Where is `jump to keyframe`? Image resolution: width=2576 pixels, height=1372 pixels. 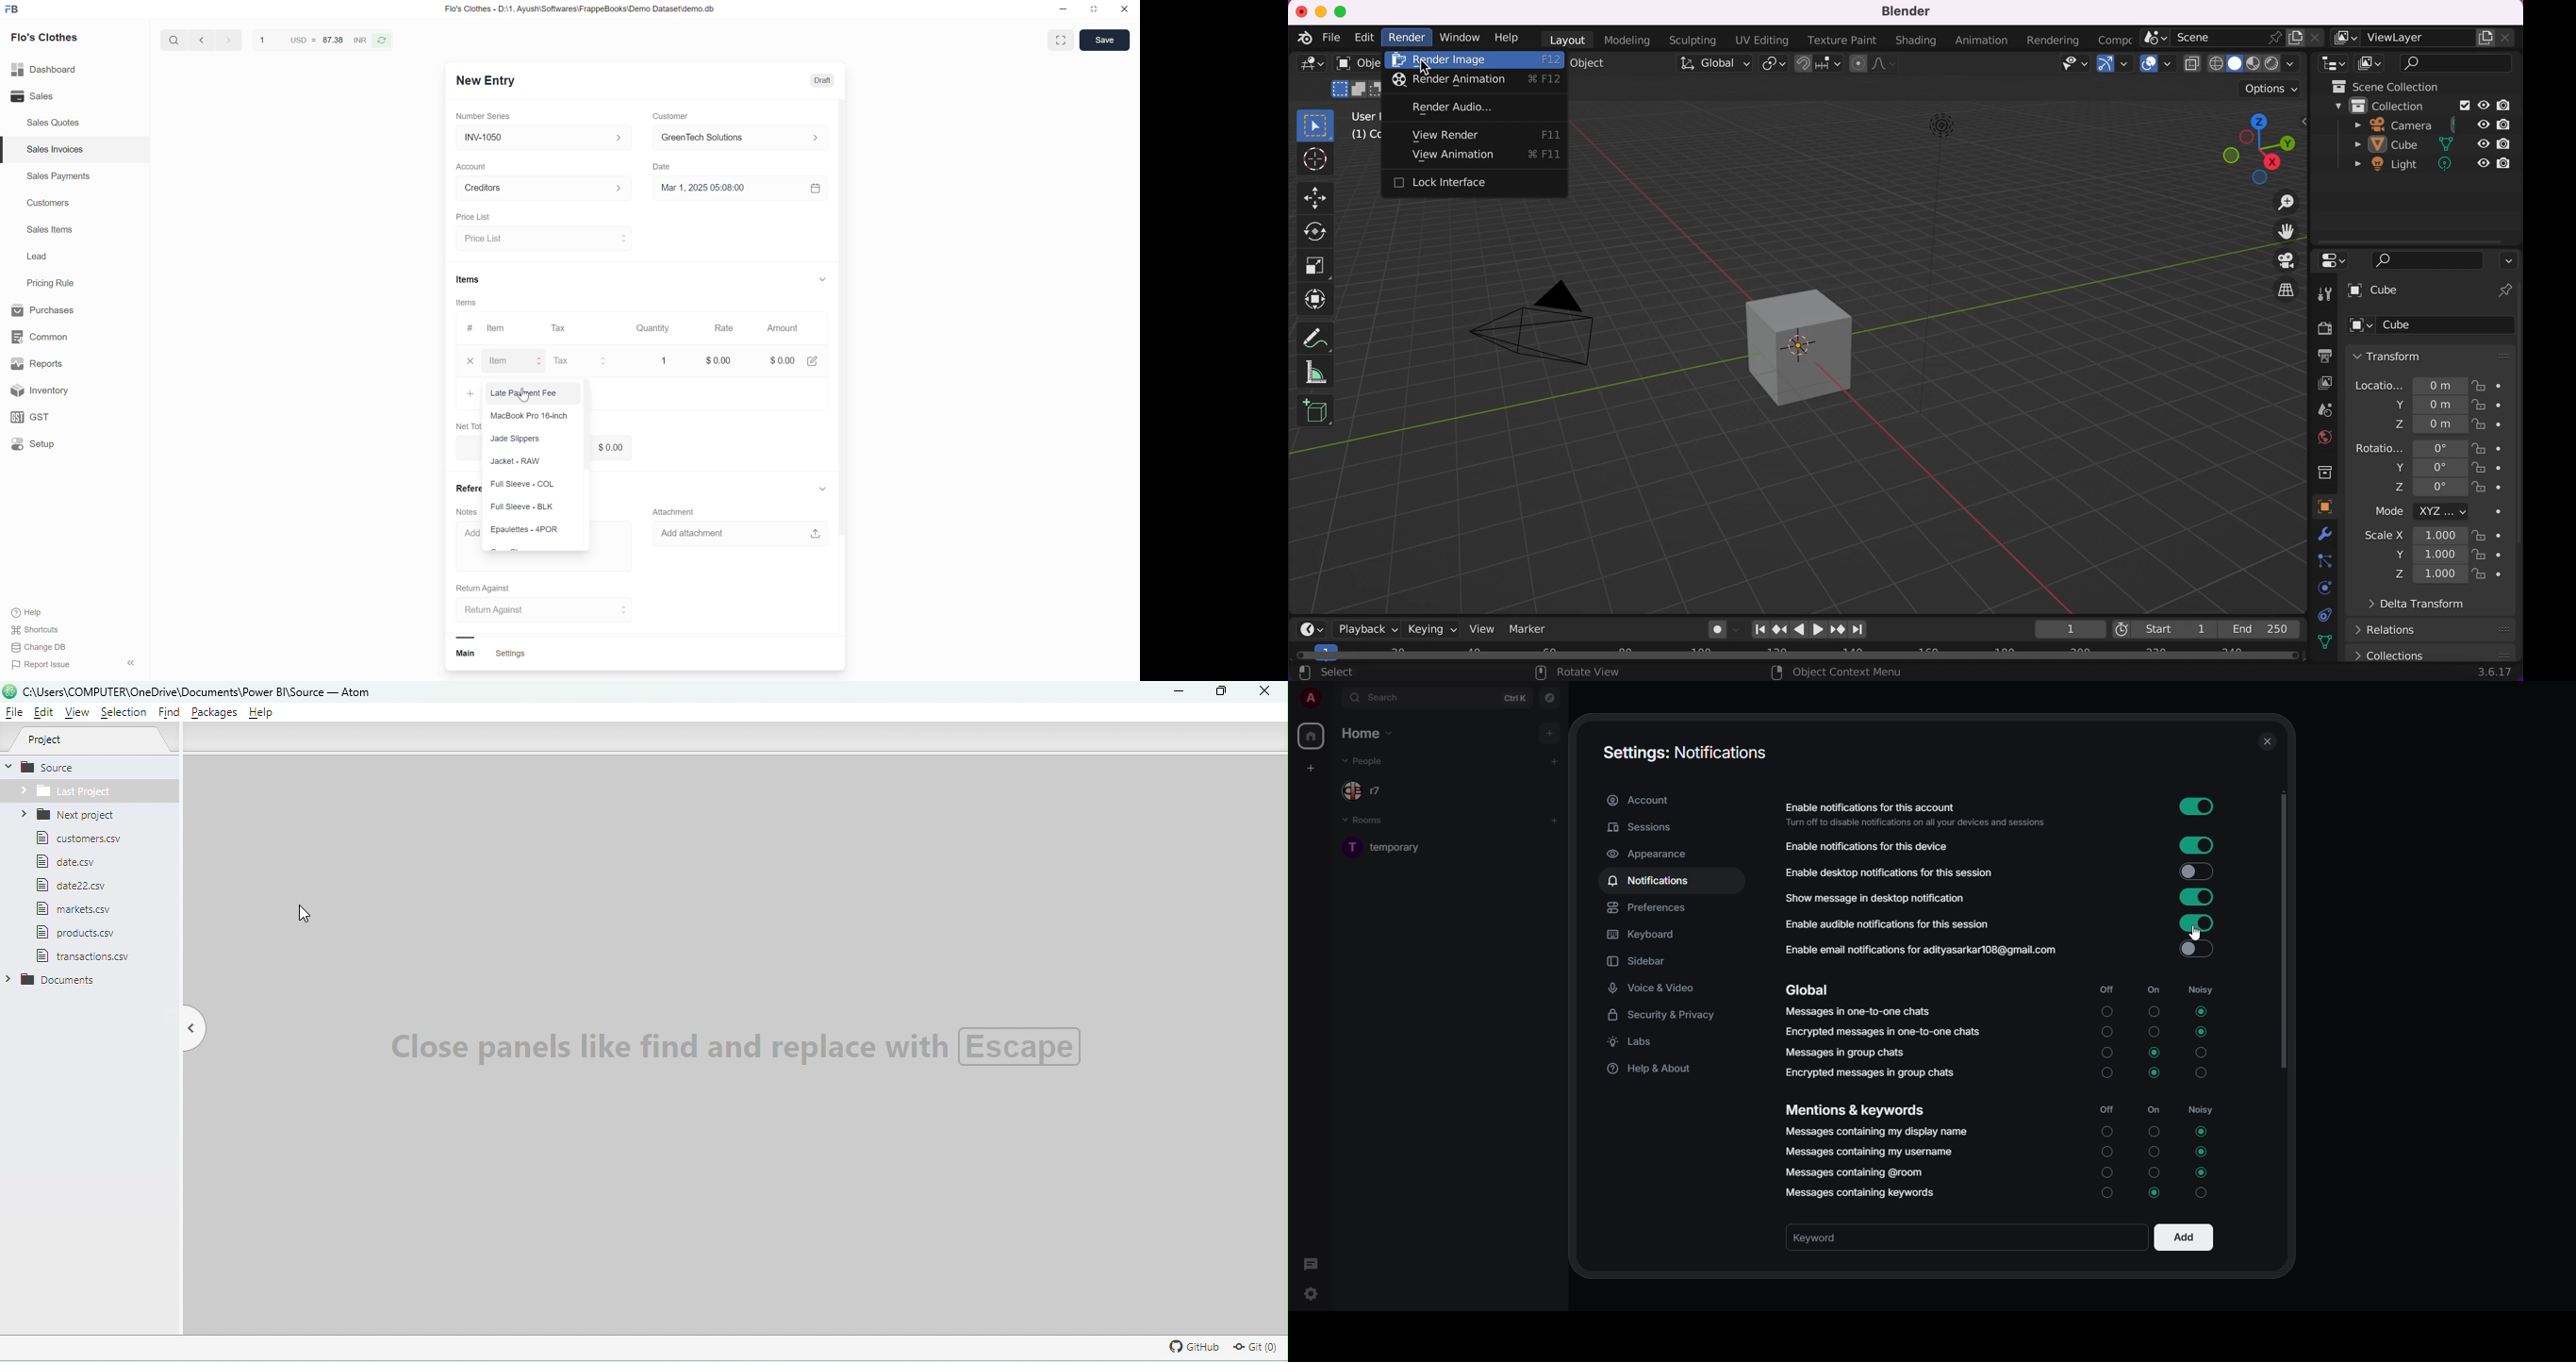 jump to keyframe is located at coordinates (1779, 628).